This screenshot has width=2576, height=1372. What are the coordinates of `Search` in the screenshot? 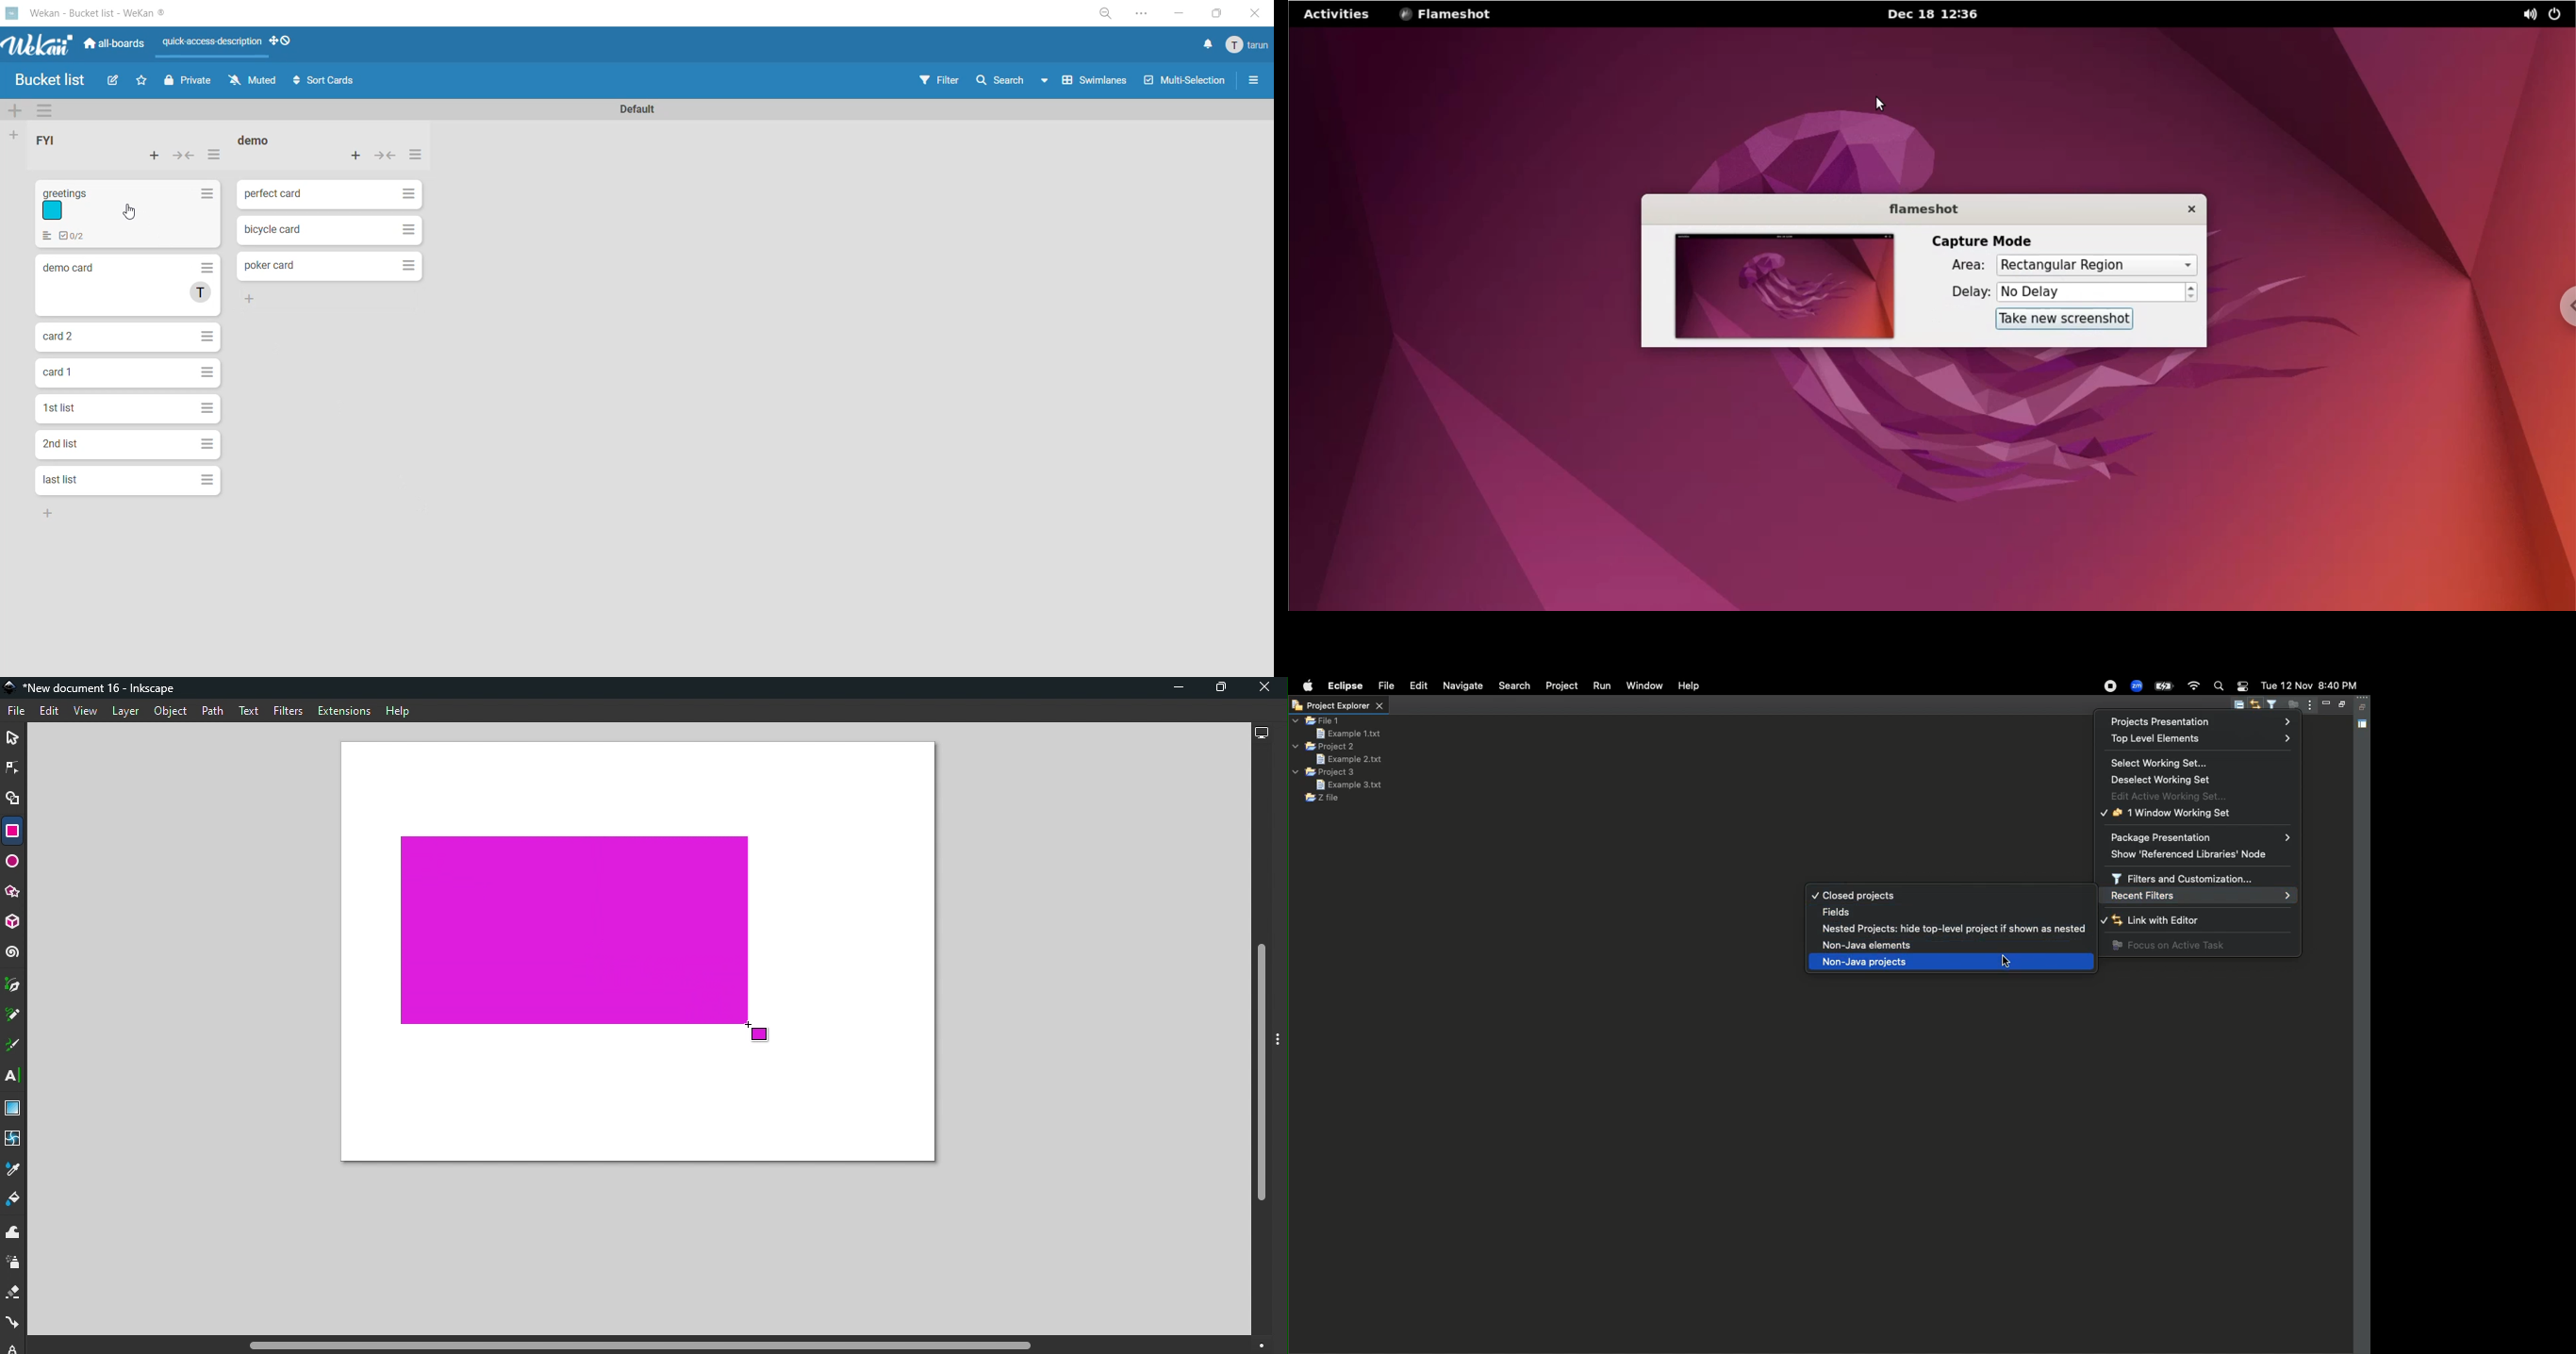 It's located at (2219, 688).